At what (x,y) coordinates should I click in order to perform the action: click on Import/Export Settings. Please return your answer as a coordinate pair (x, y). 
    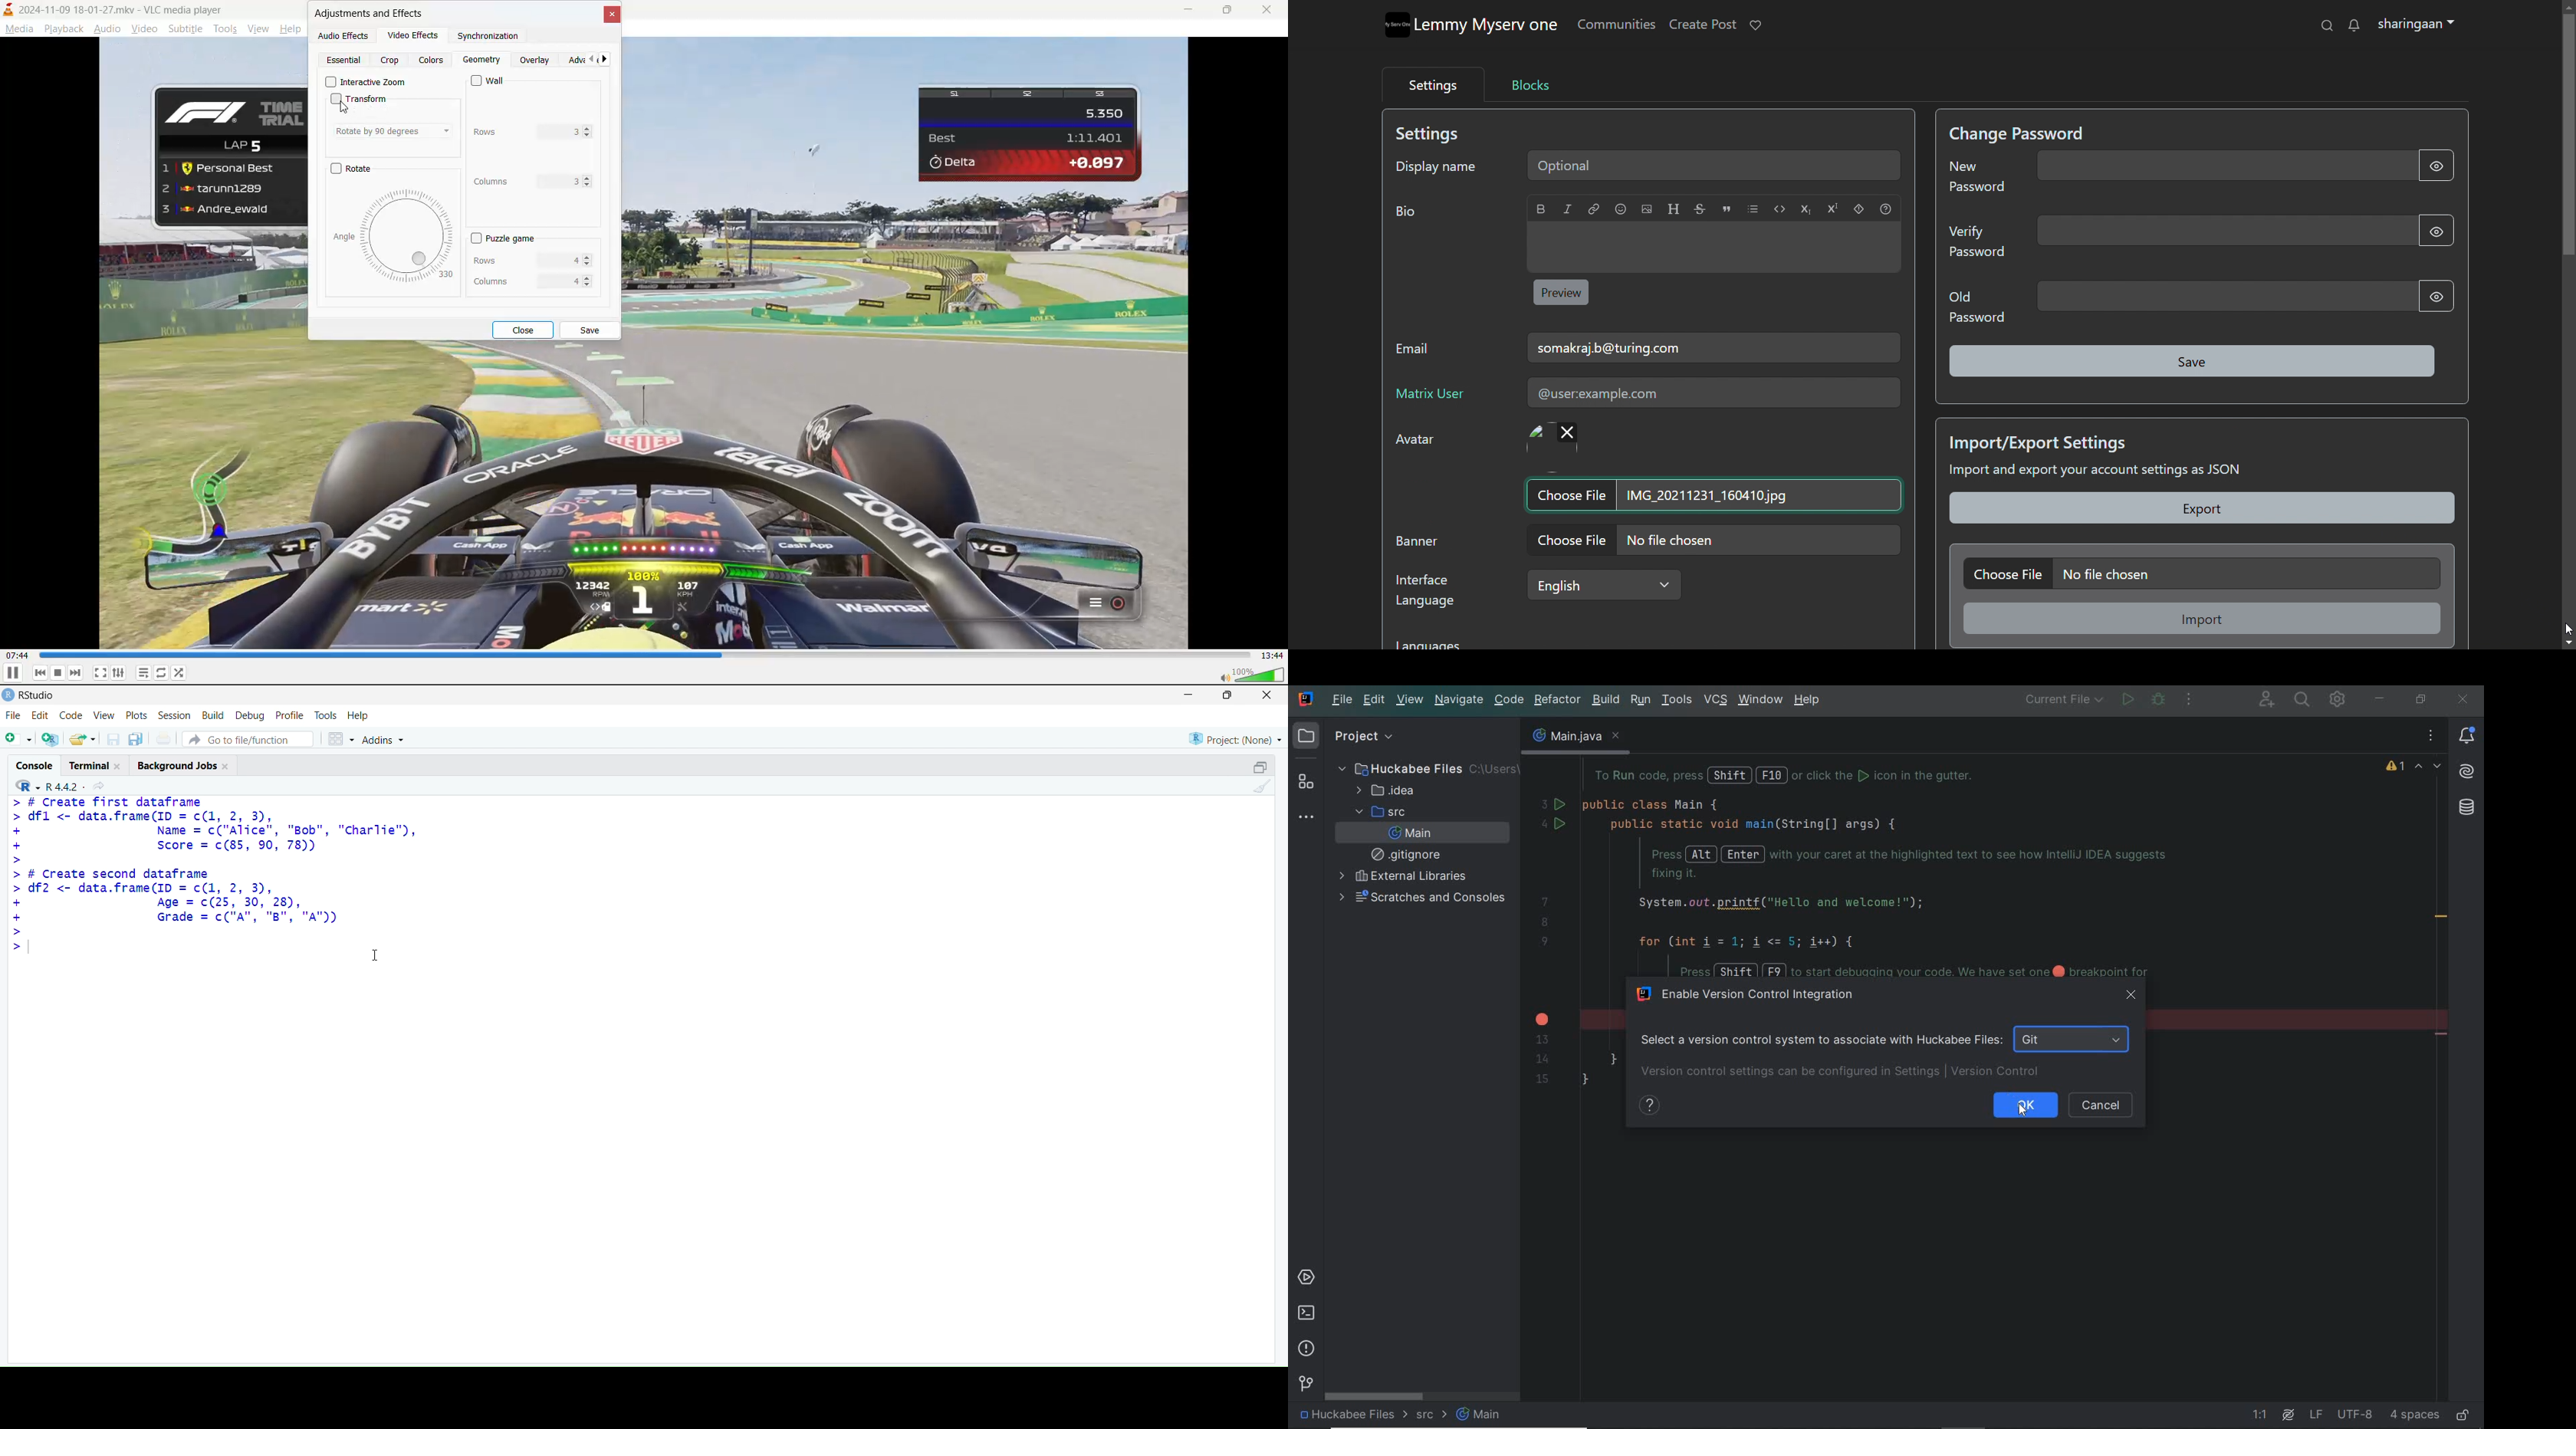
    Looking at the image, I should click on (2041, 441).